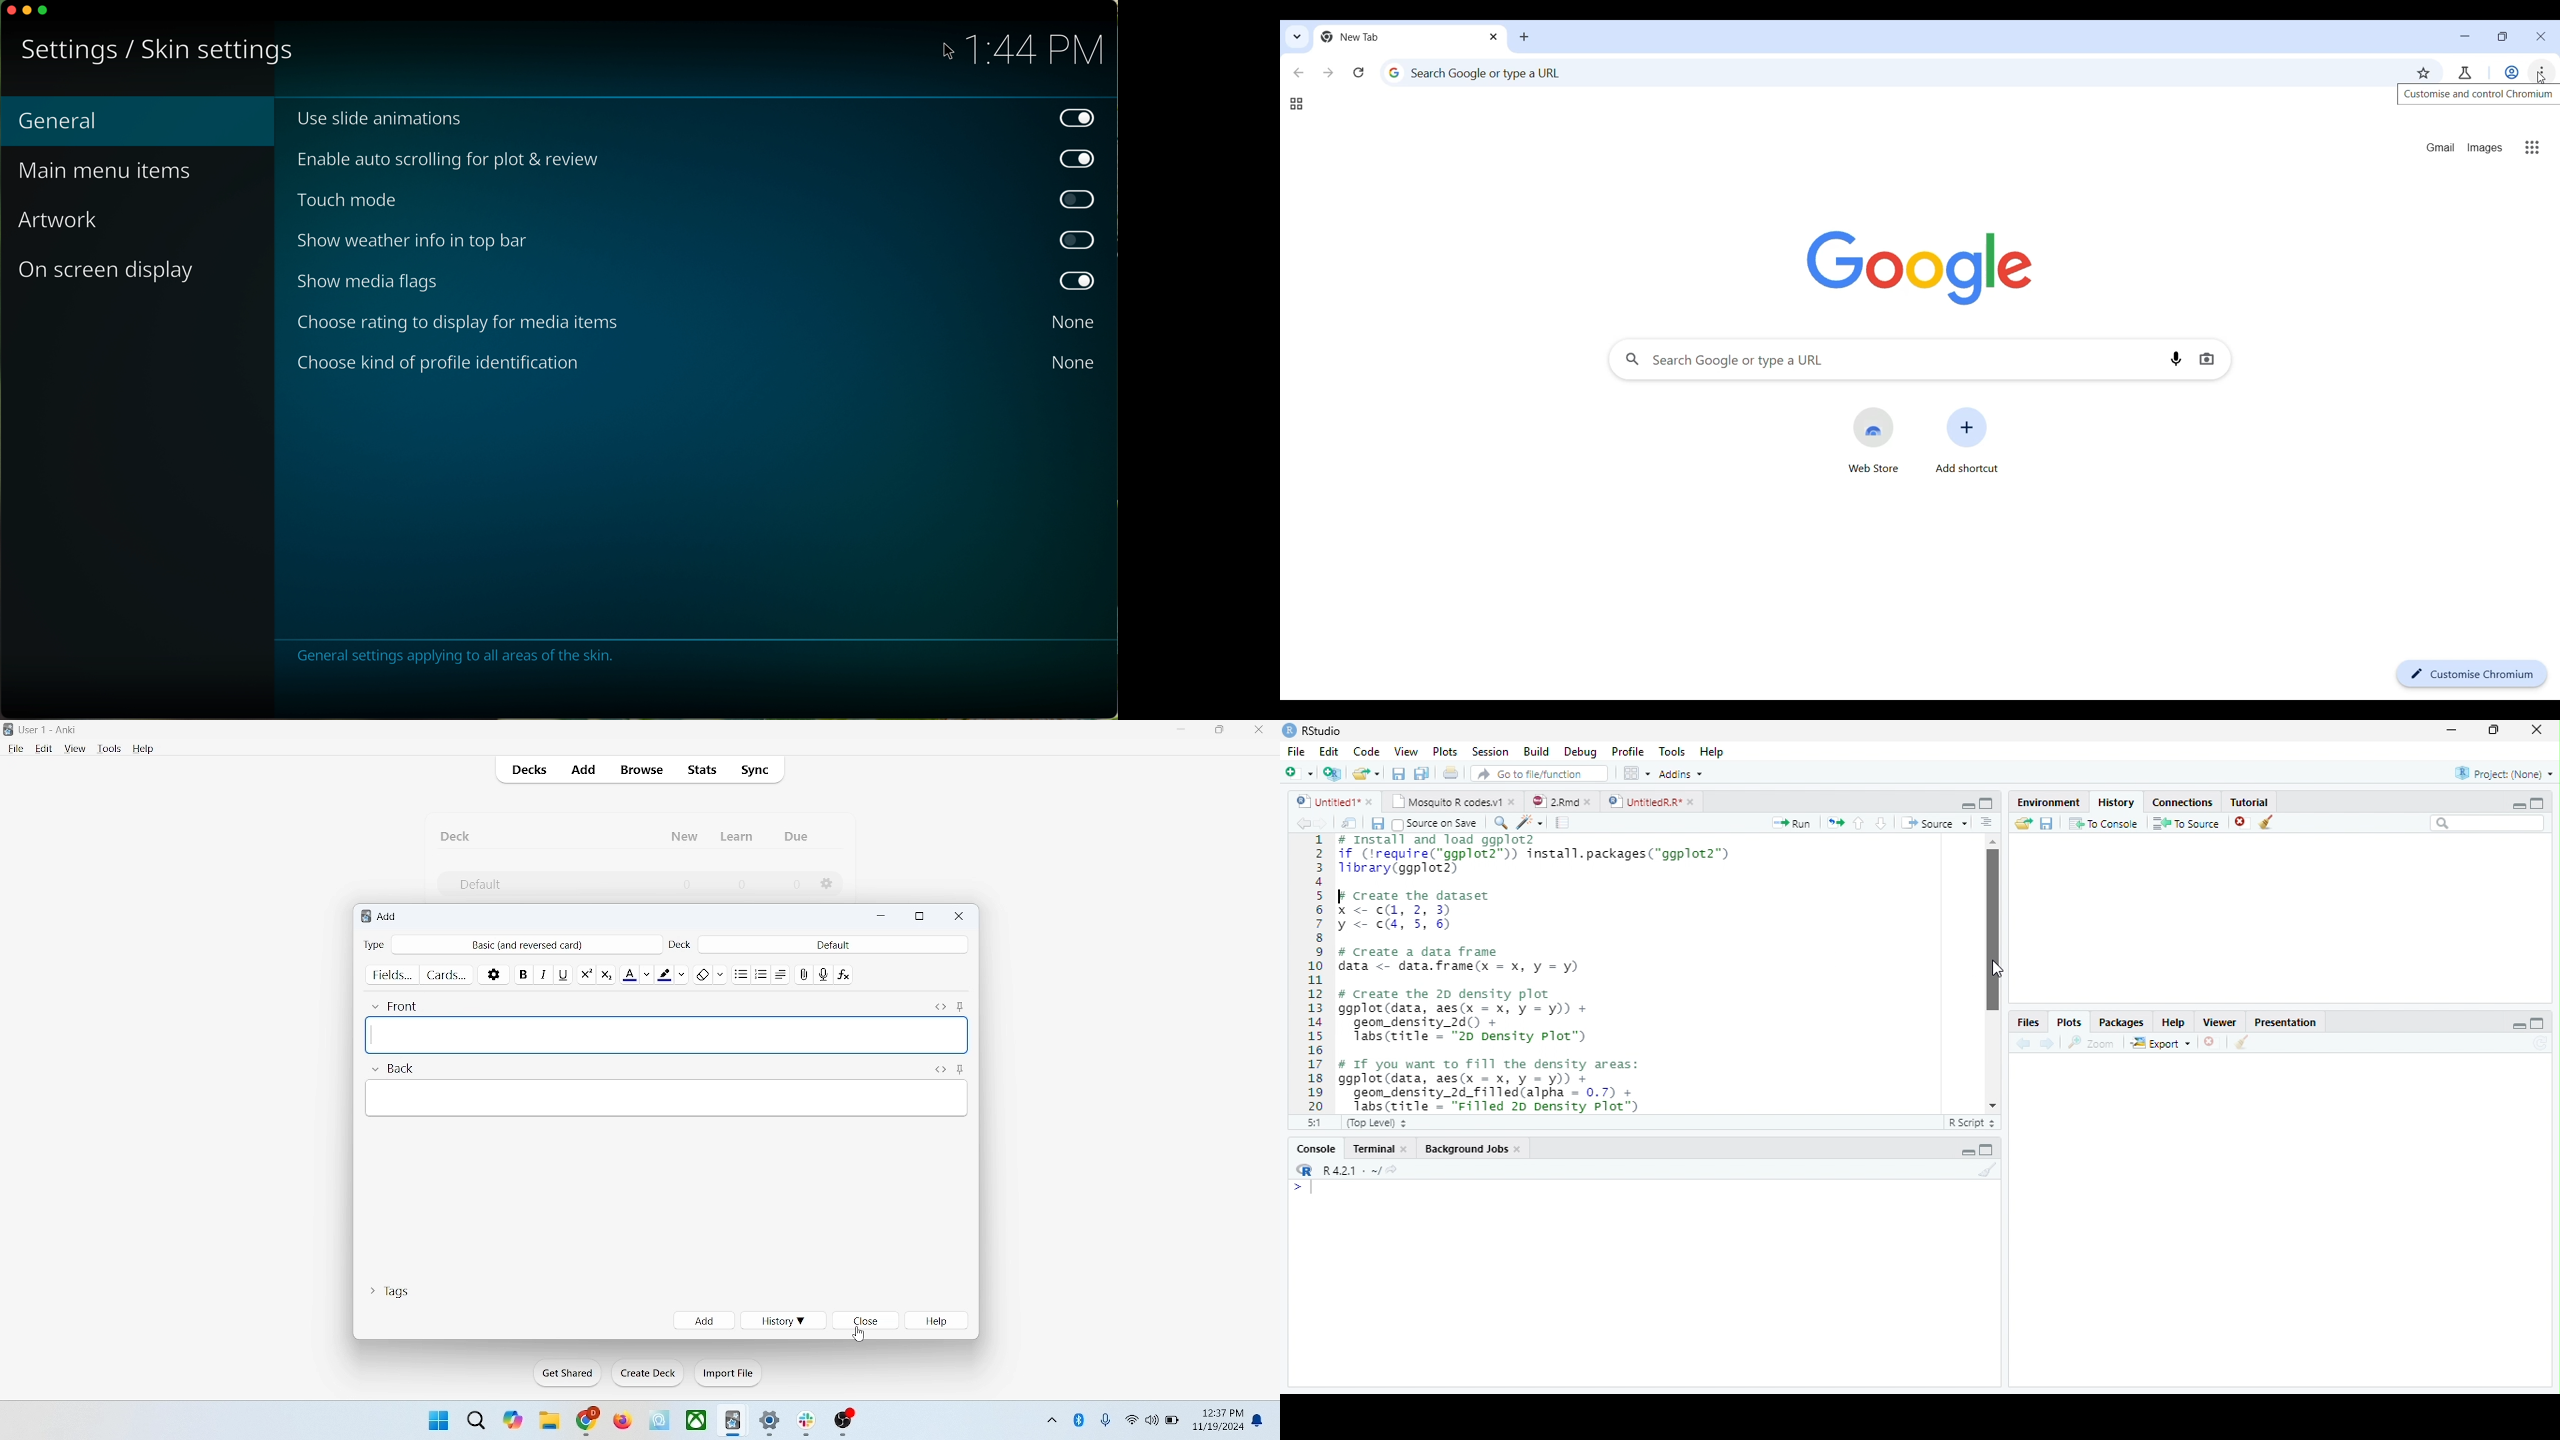 This screenshot has height=1456, width=2576. Describe the element at coordinates (1972, 1124) in the screenshot. I see `R Script` at that location.